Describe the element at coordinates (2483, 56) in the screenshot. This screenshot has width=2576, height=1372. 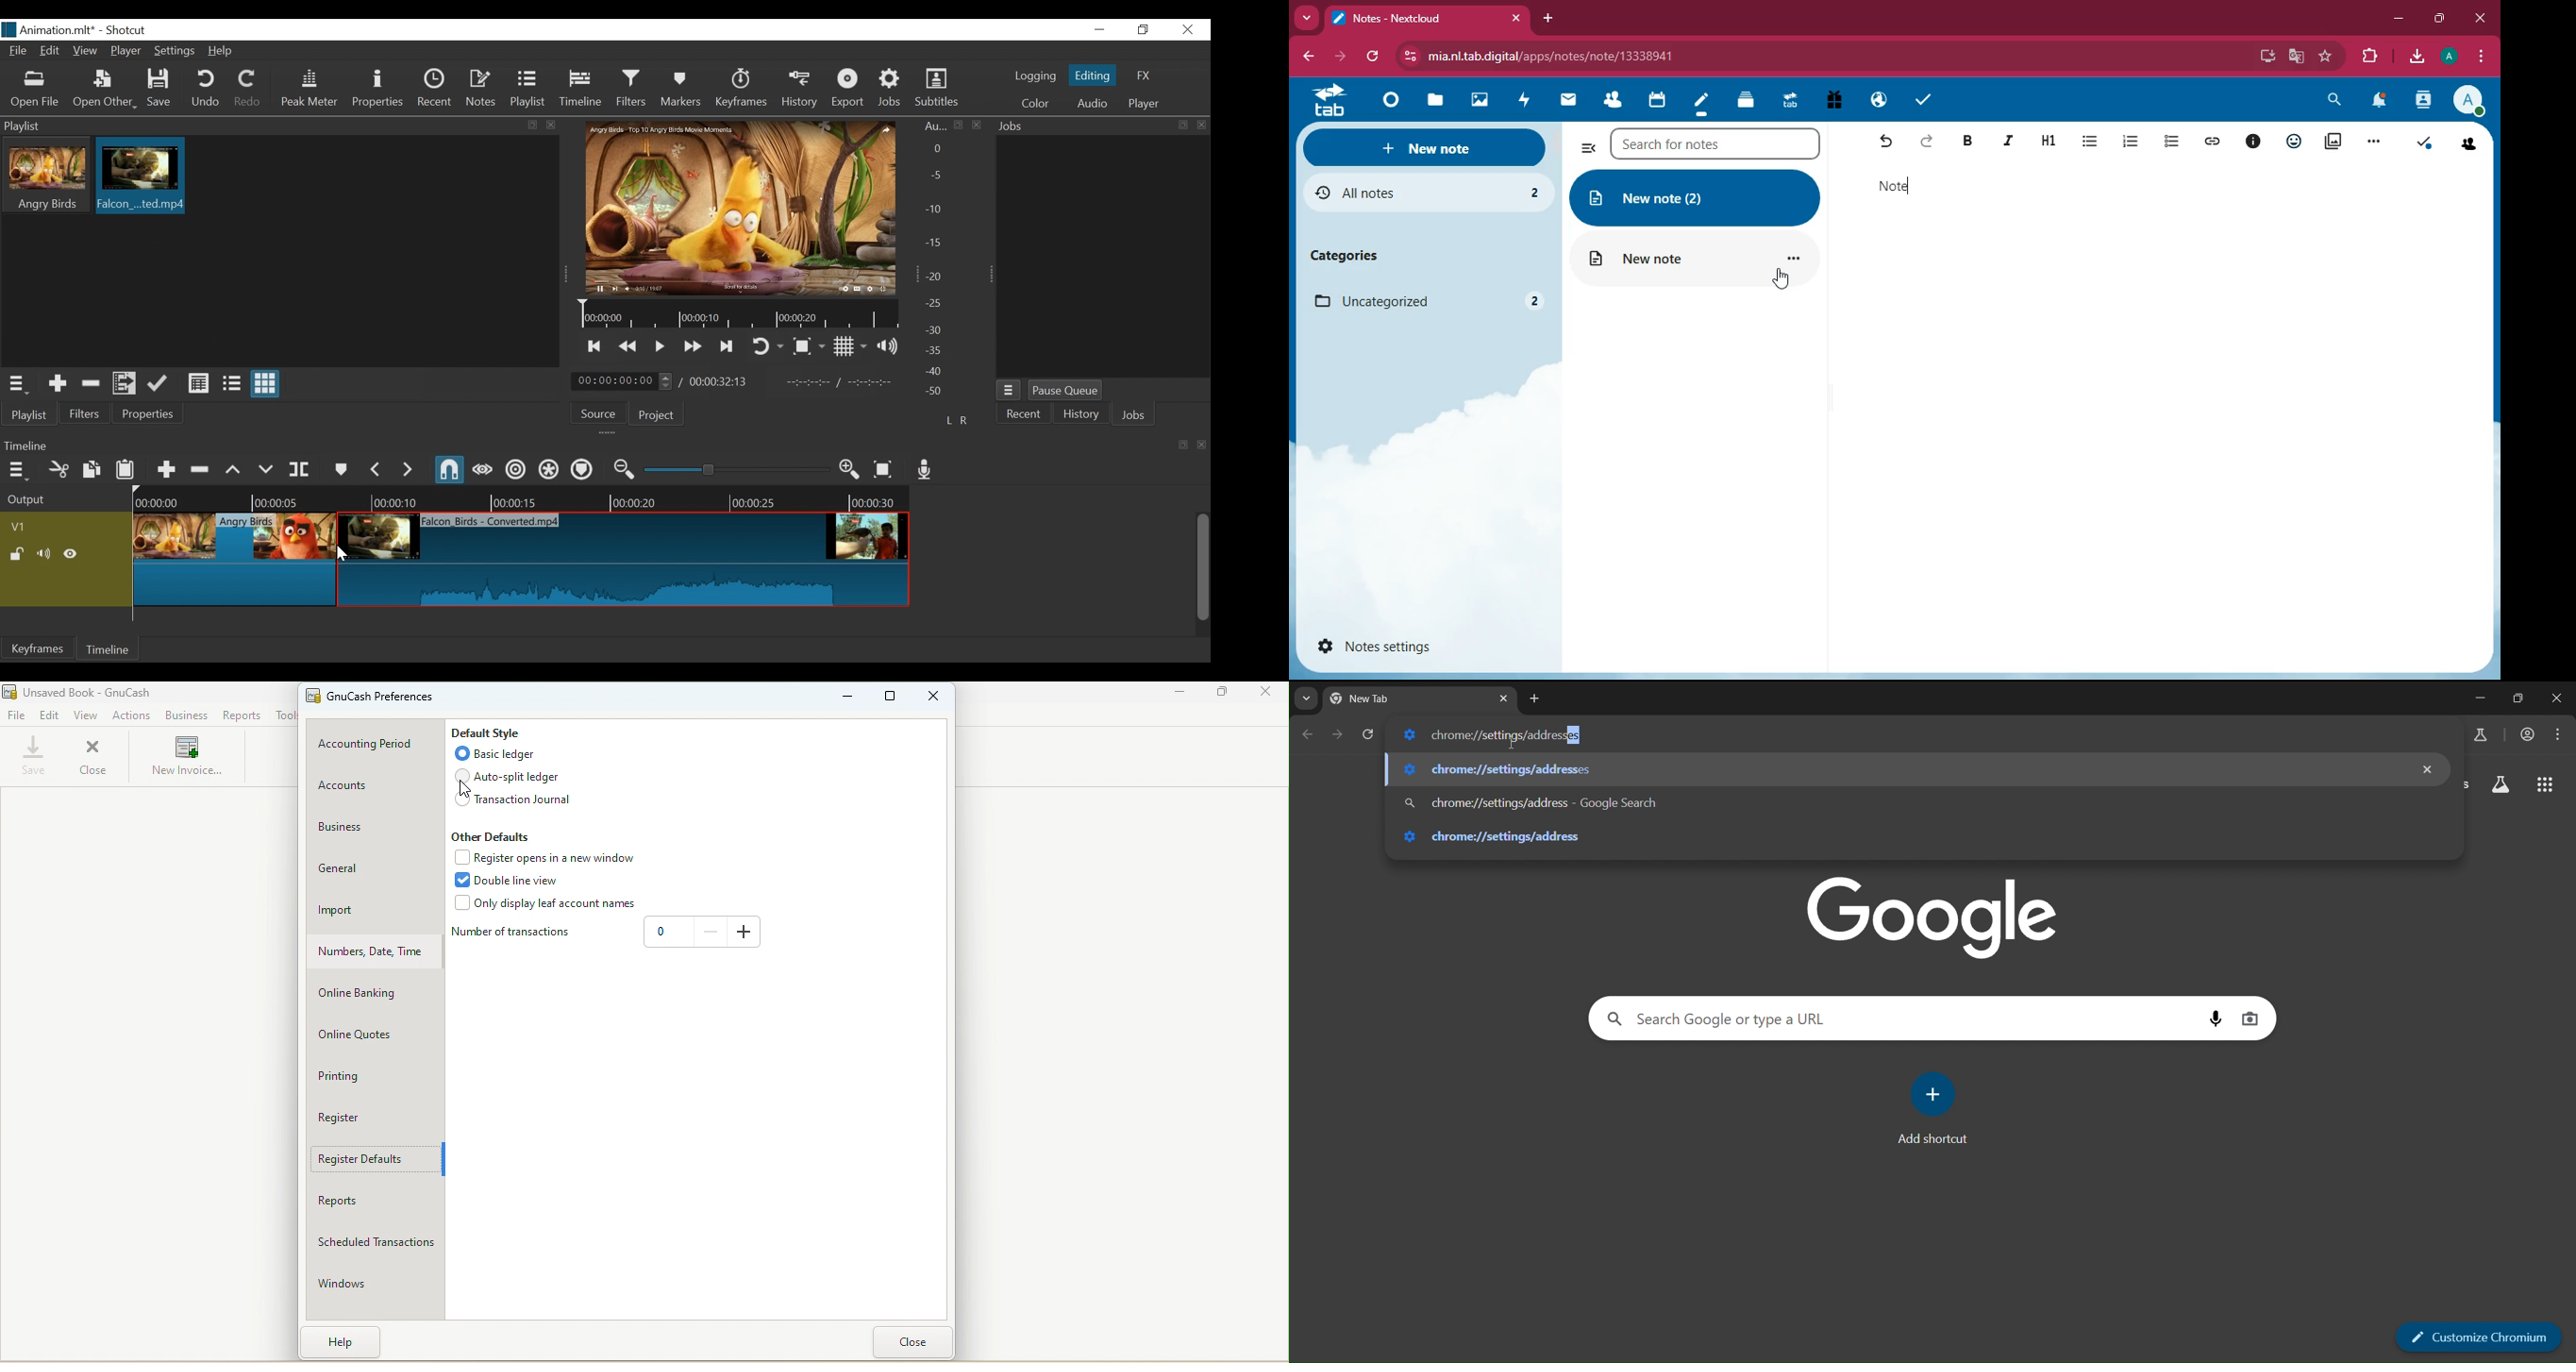
I see `menu` at that location.